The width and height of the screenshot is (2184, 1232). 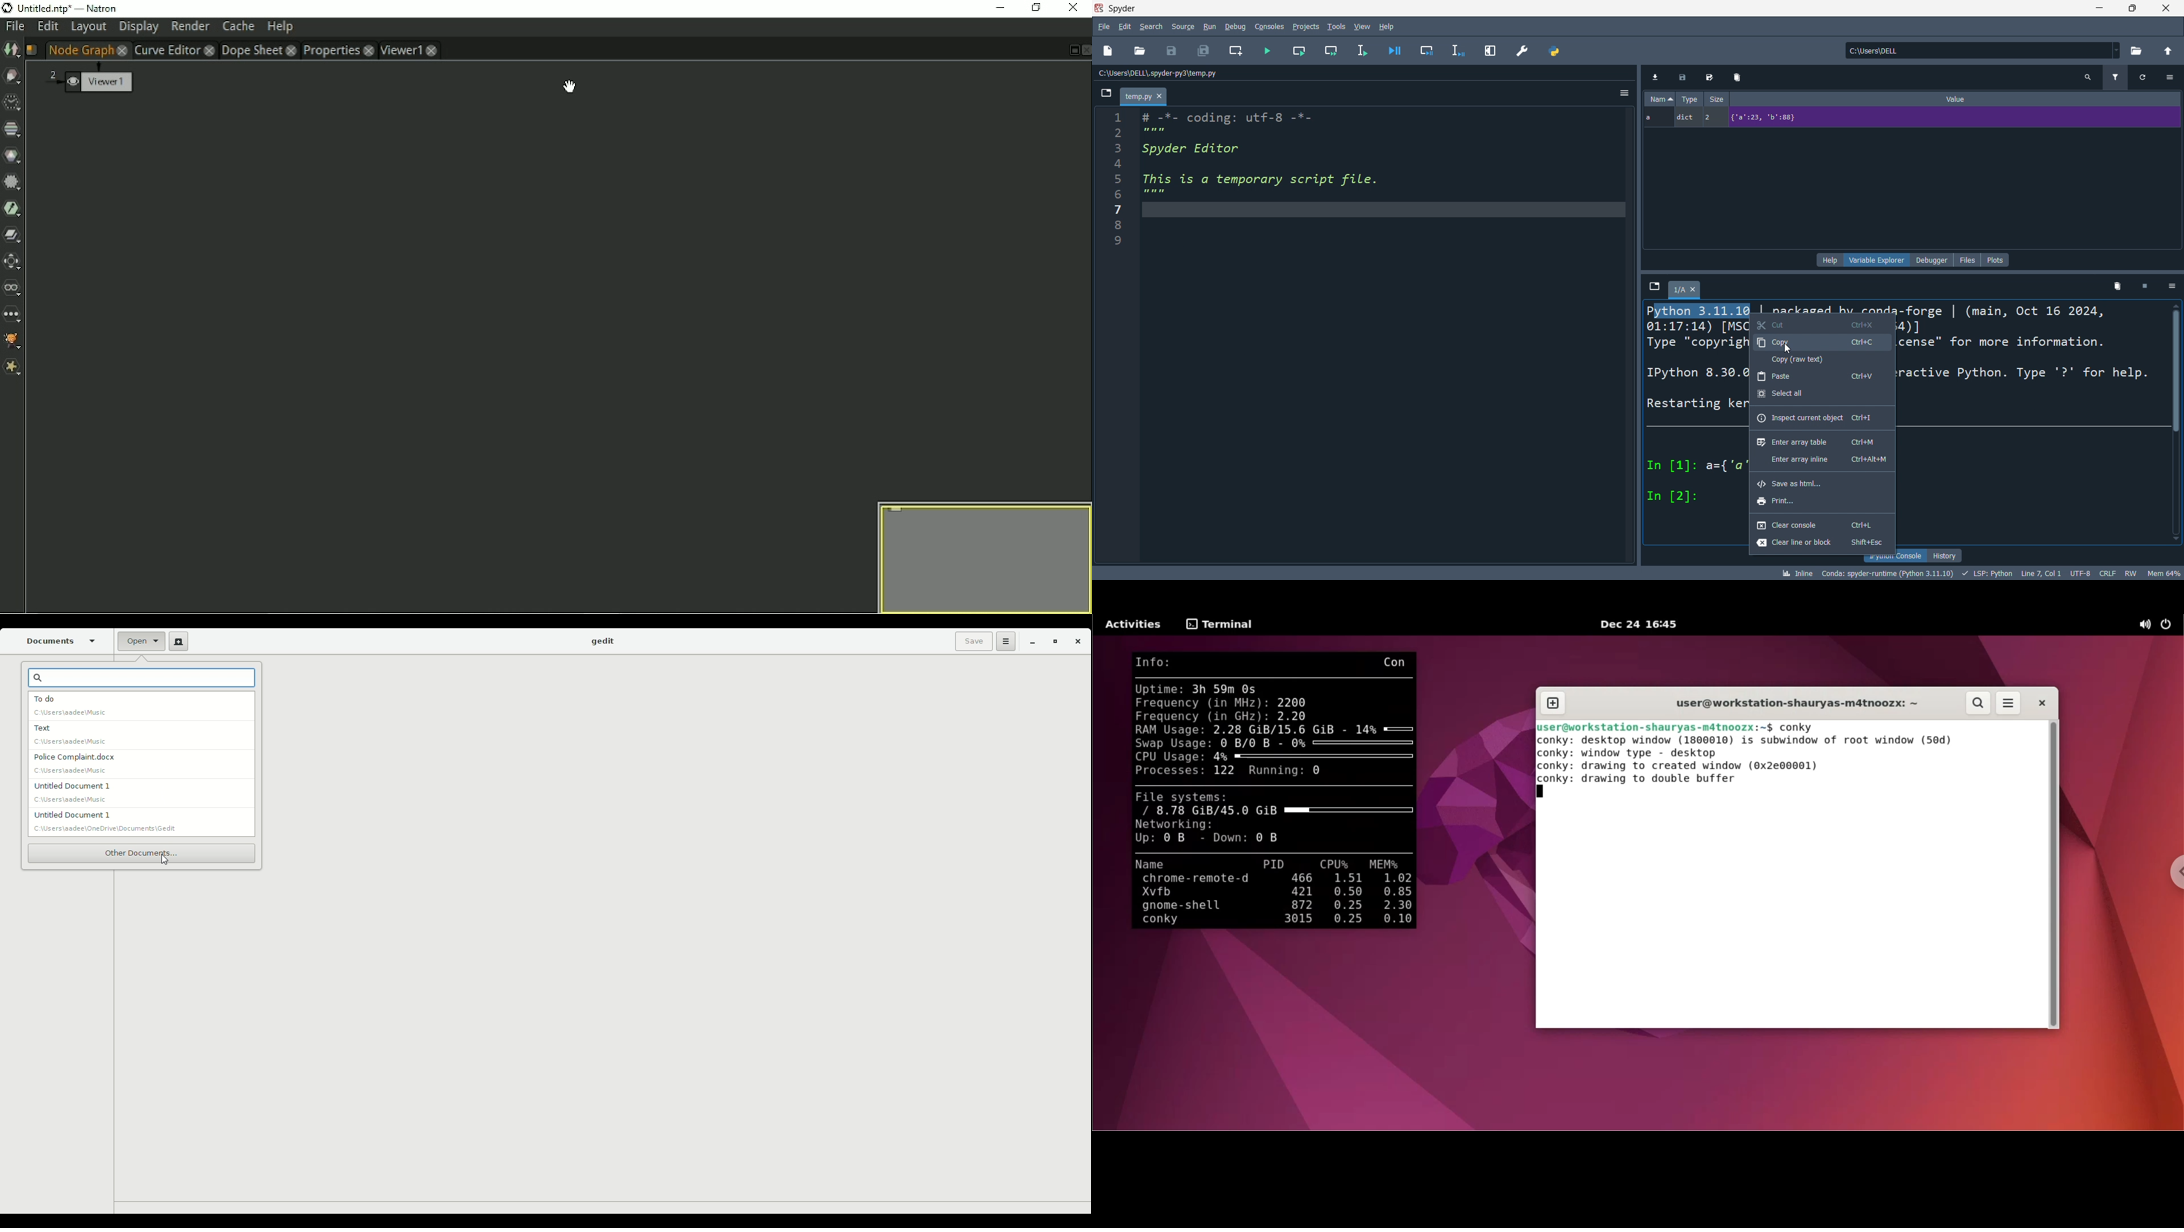 I want to click on debug line, so click(x=1462, y=51).